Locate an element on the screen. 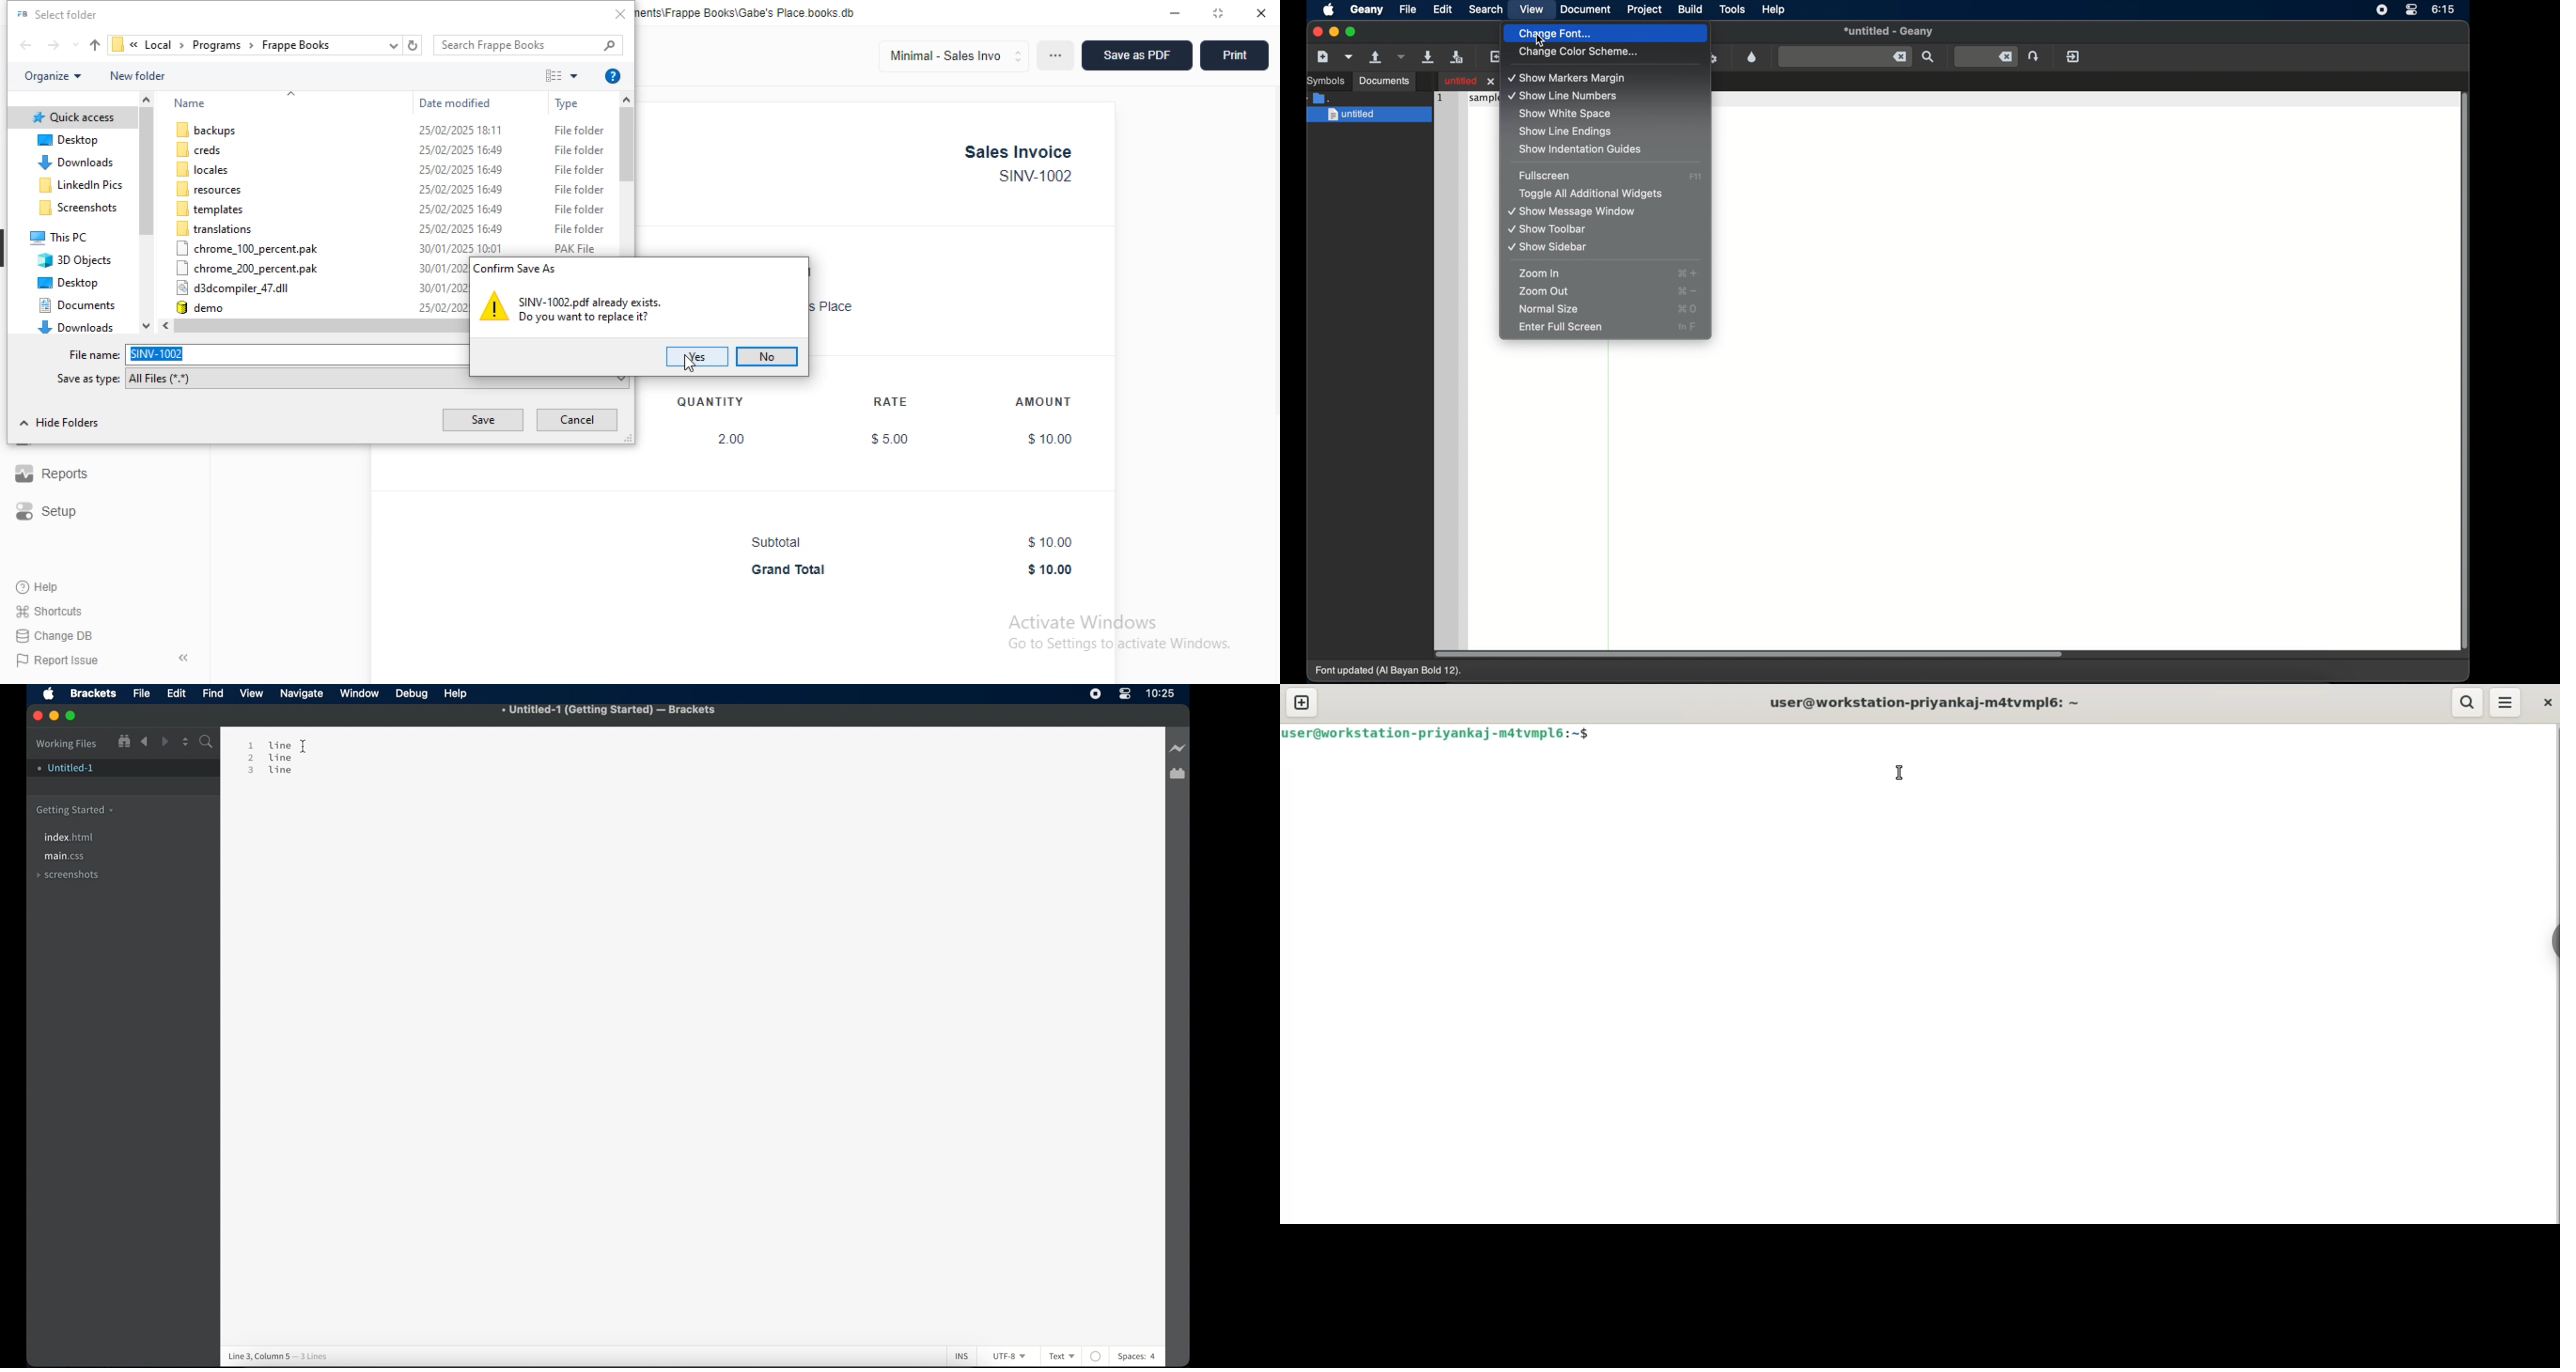 The height and width of the screenshot is (1372, 2576). screenshots is located at coordinates (68, 874).